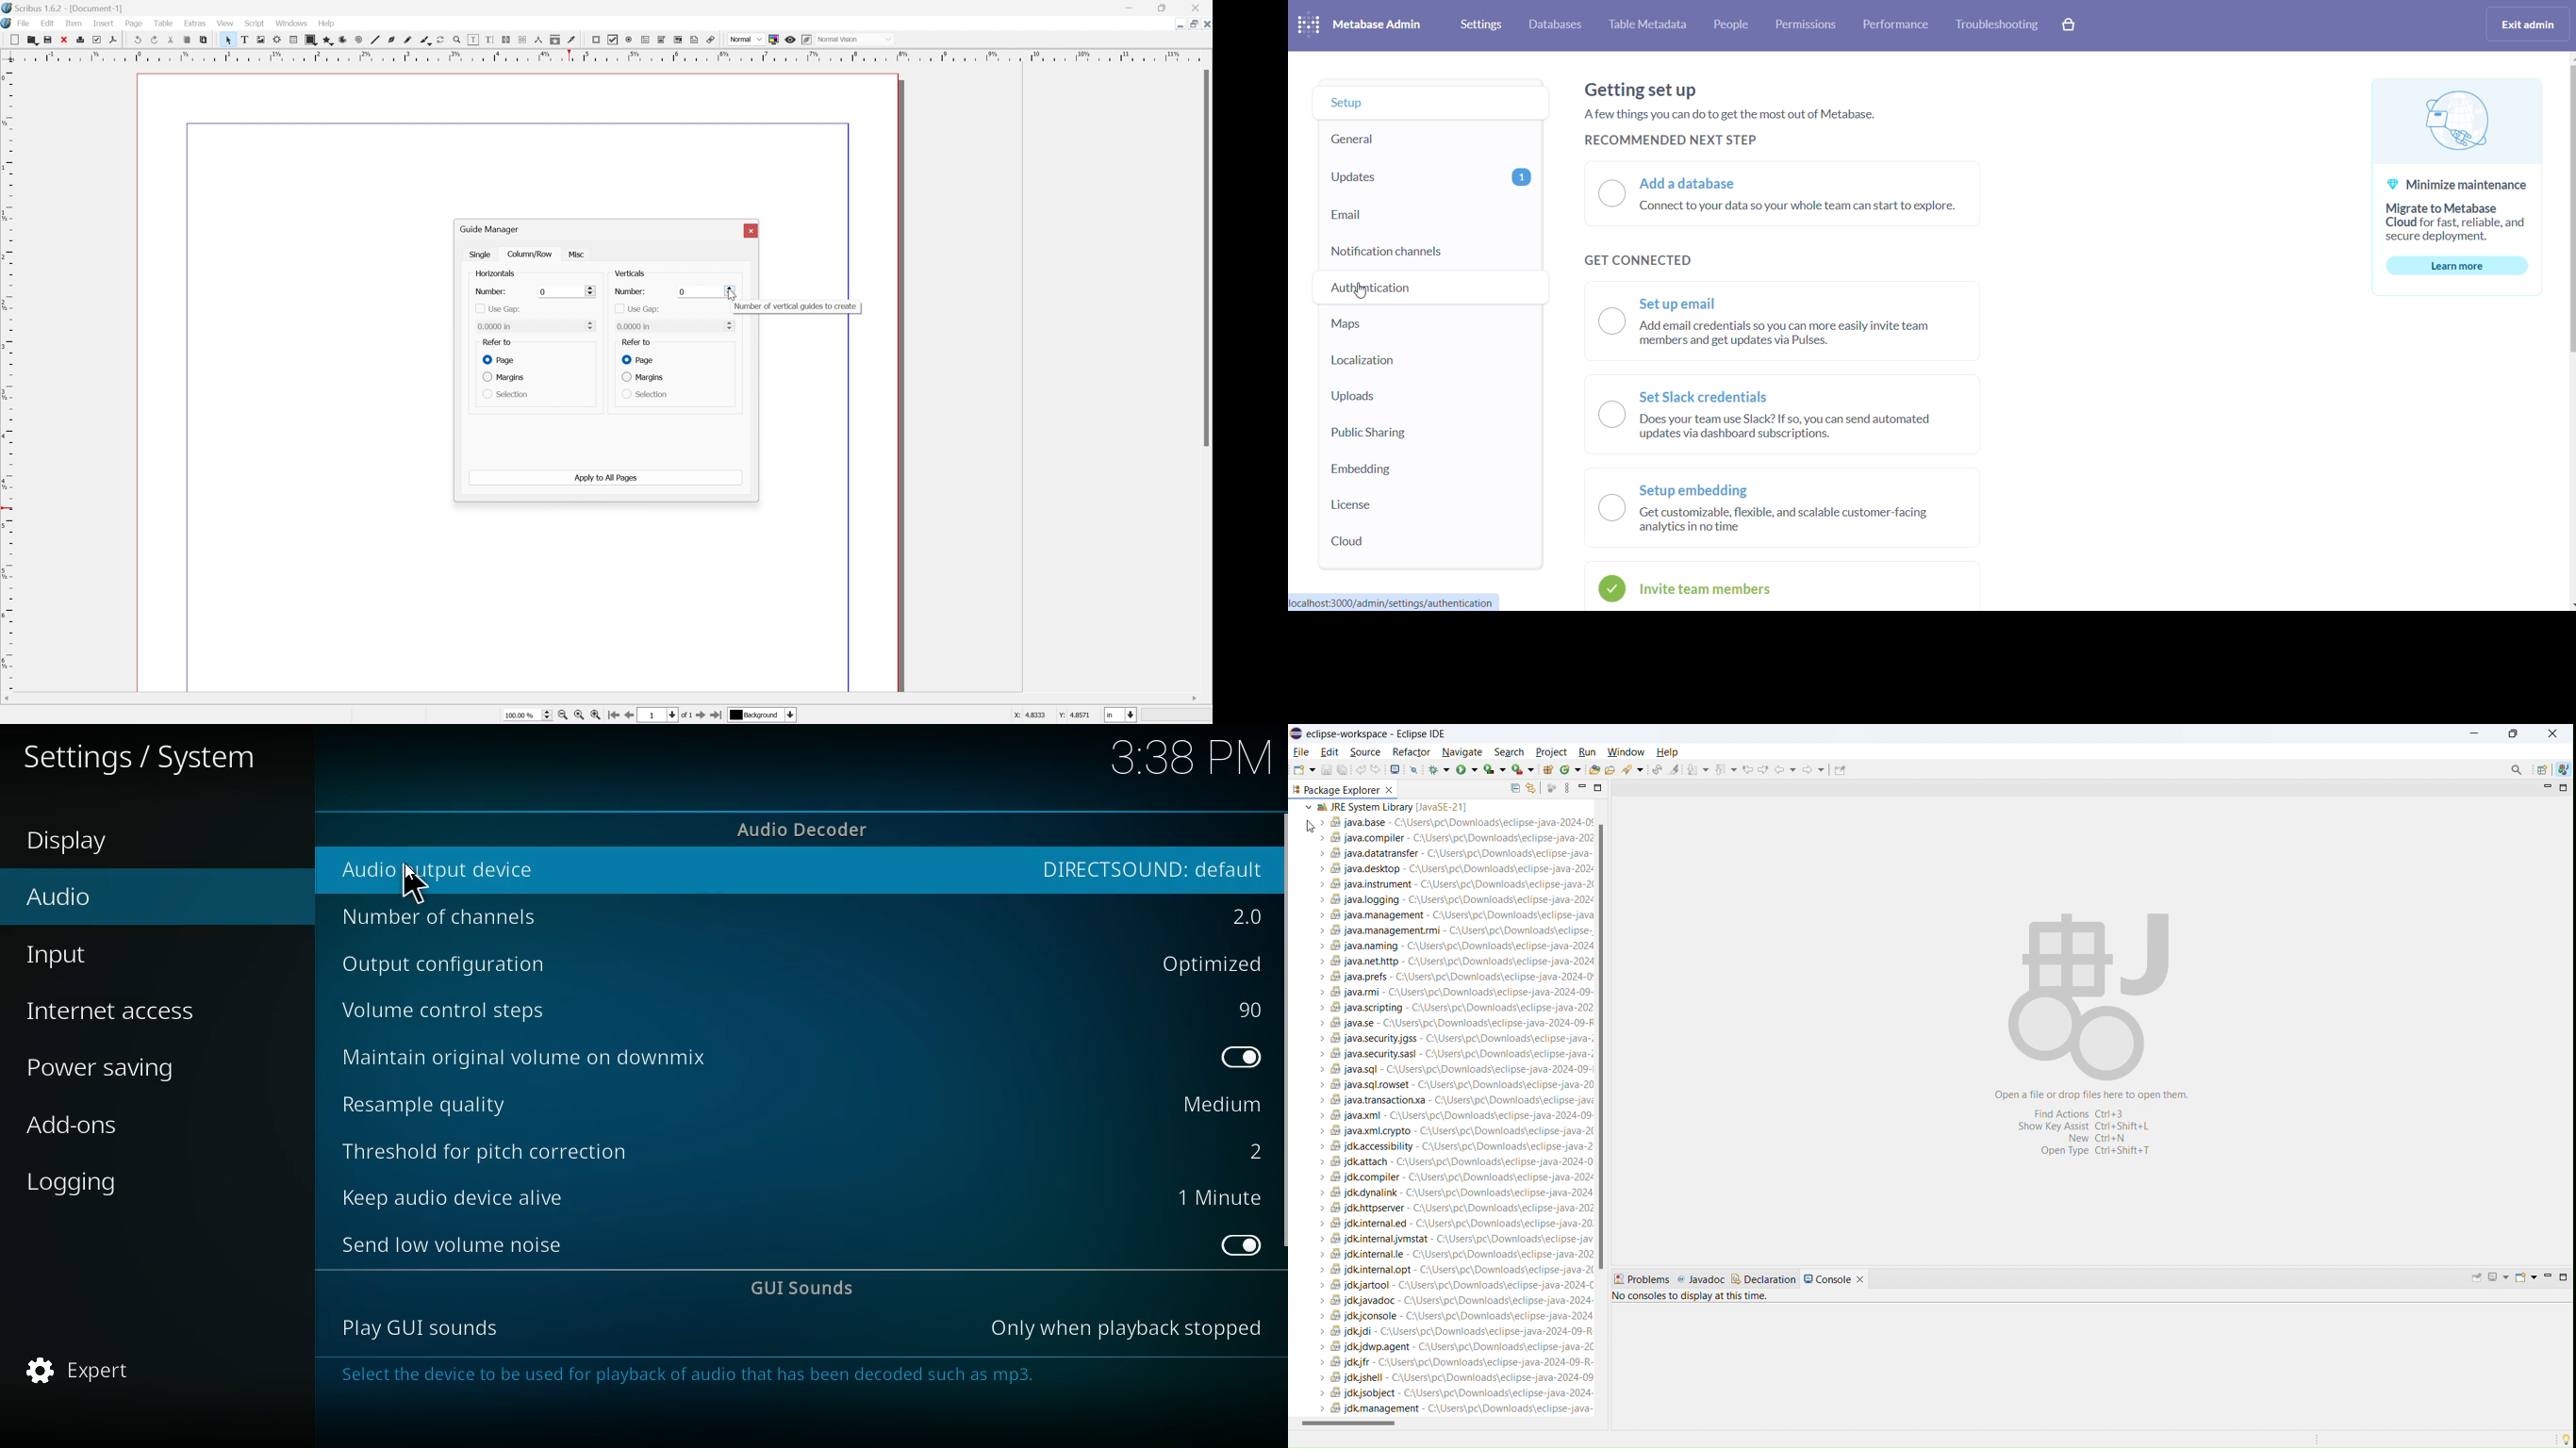 The image size is (2576, 1456). What do you see at coordinates (607, 478) in the screenshot?
I see `apply to all pages` at bounding box center [607, 478].